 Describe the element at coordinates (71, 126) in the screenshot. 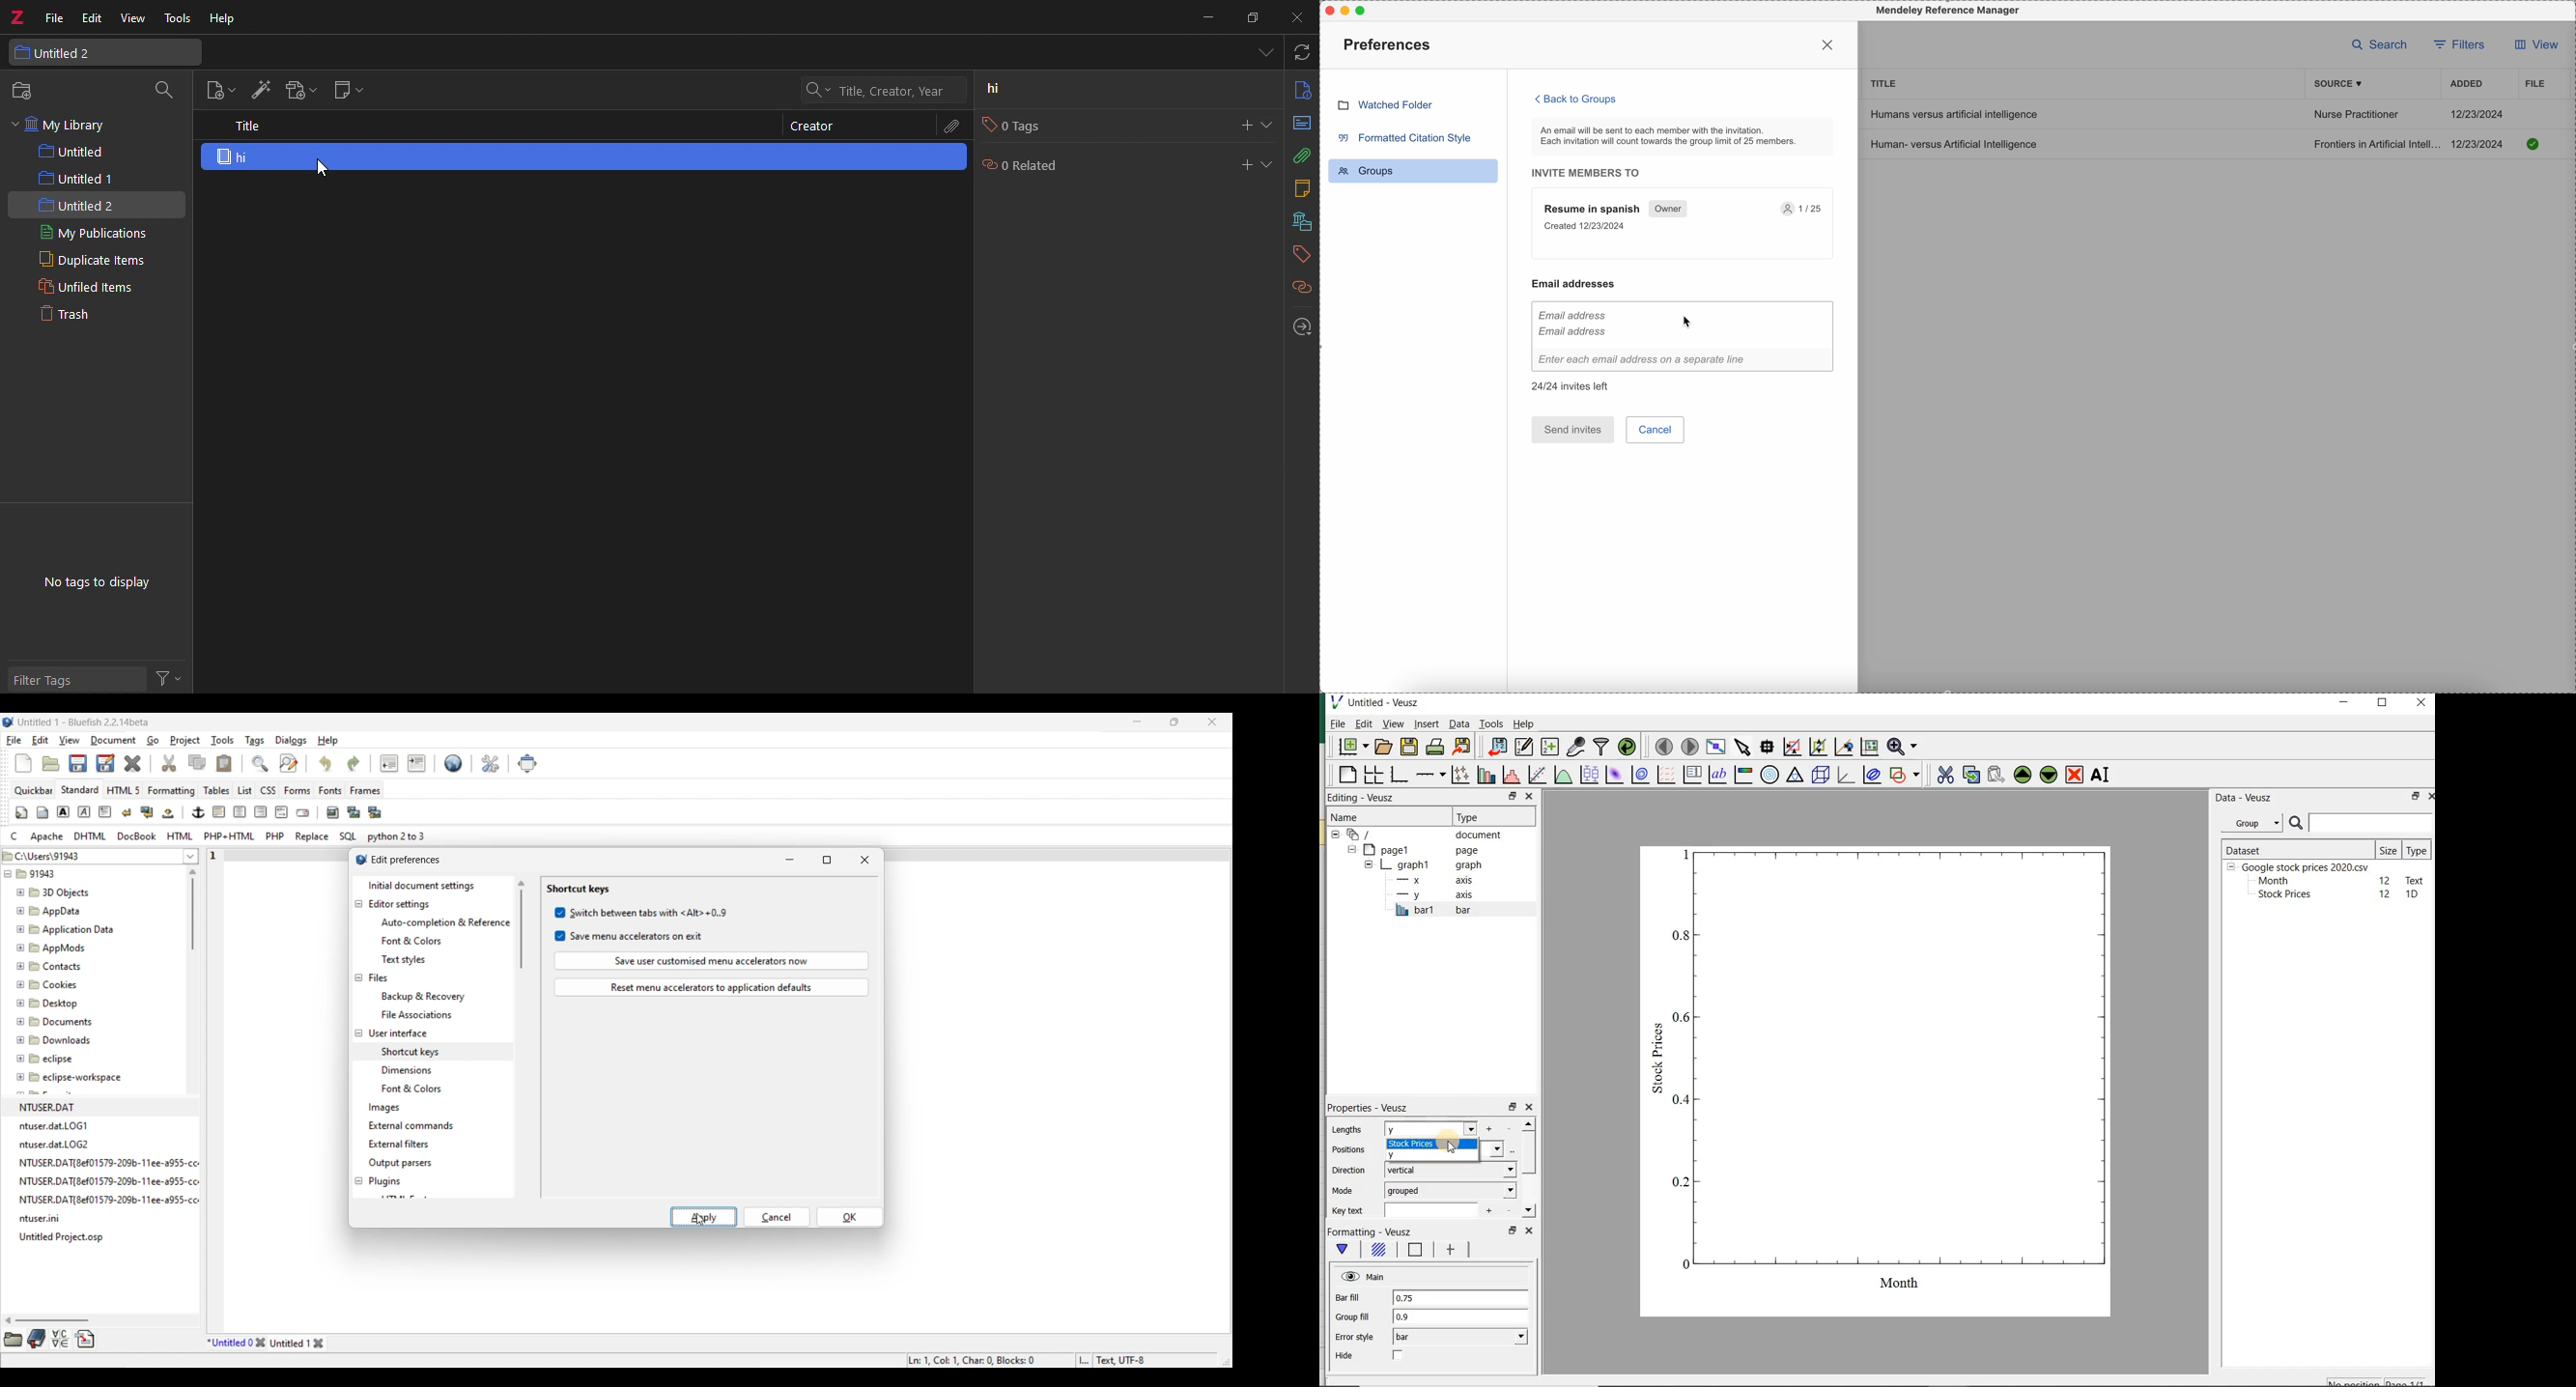

I see `my library` at that location.